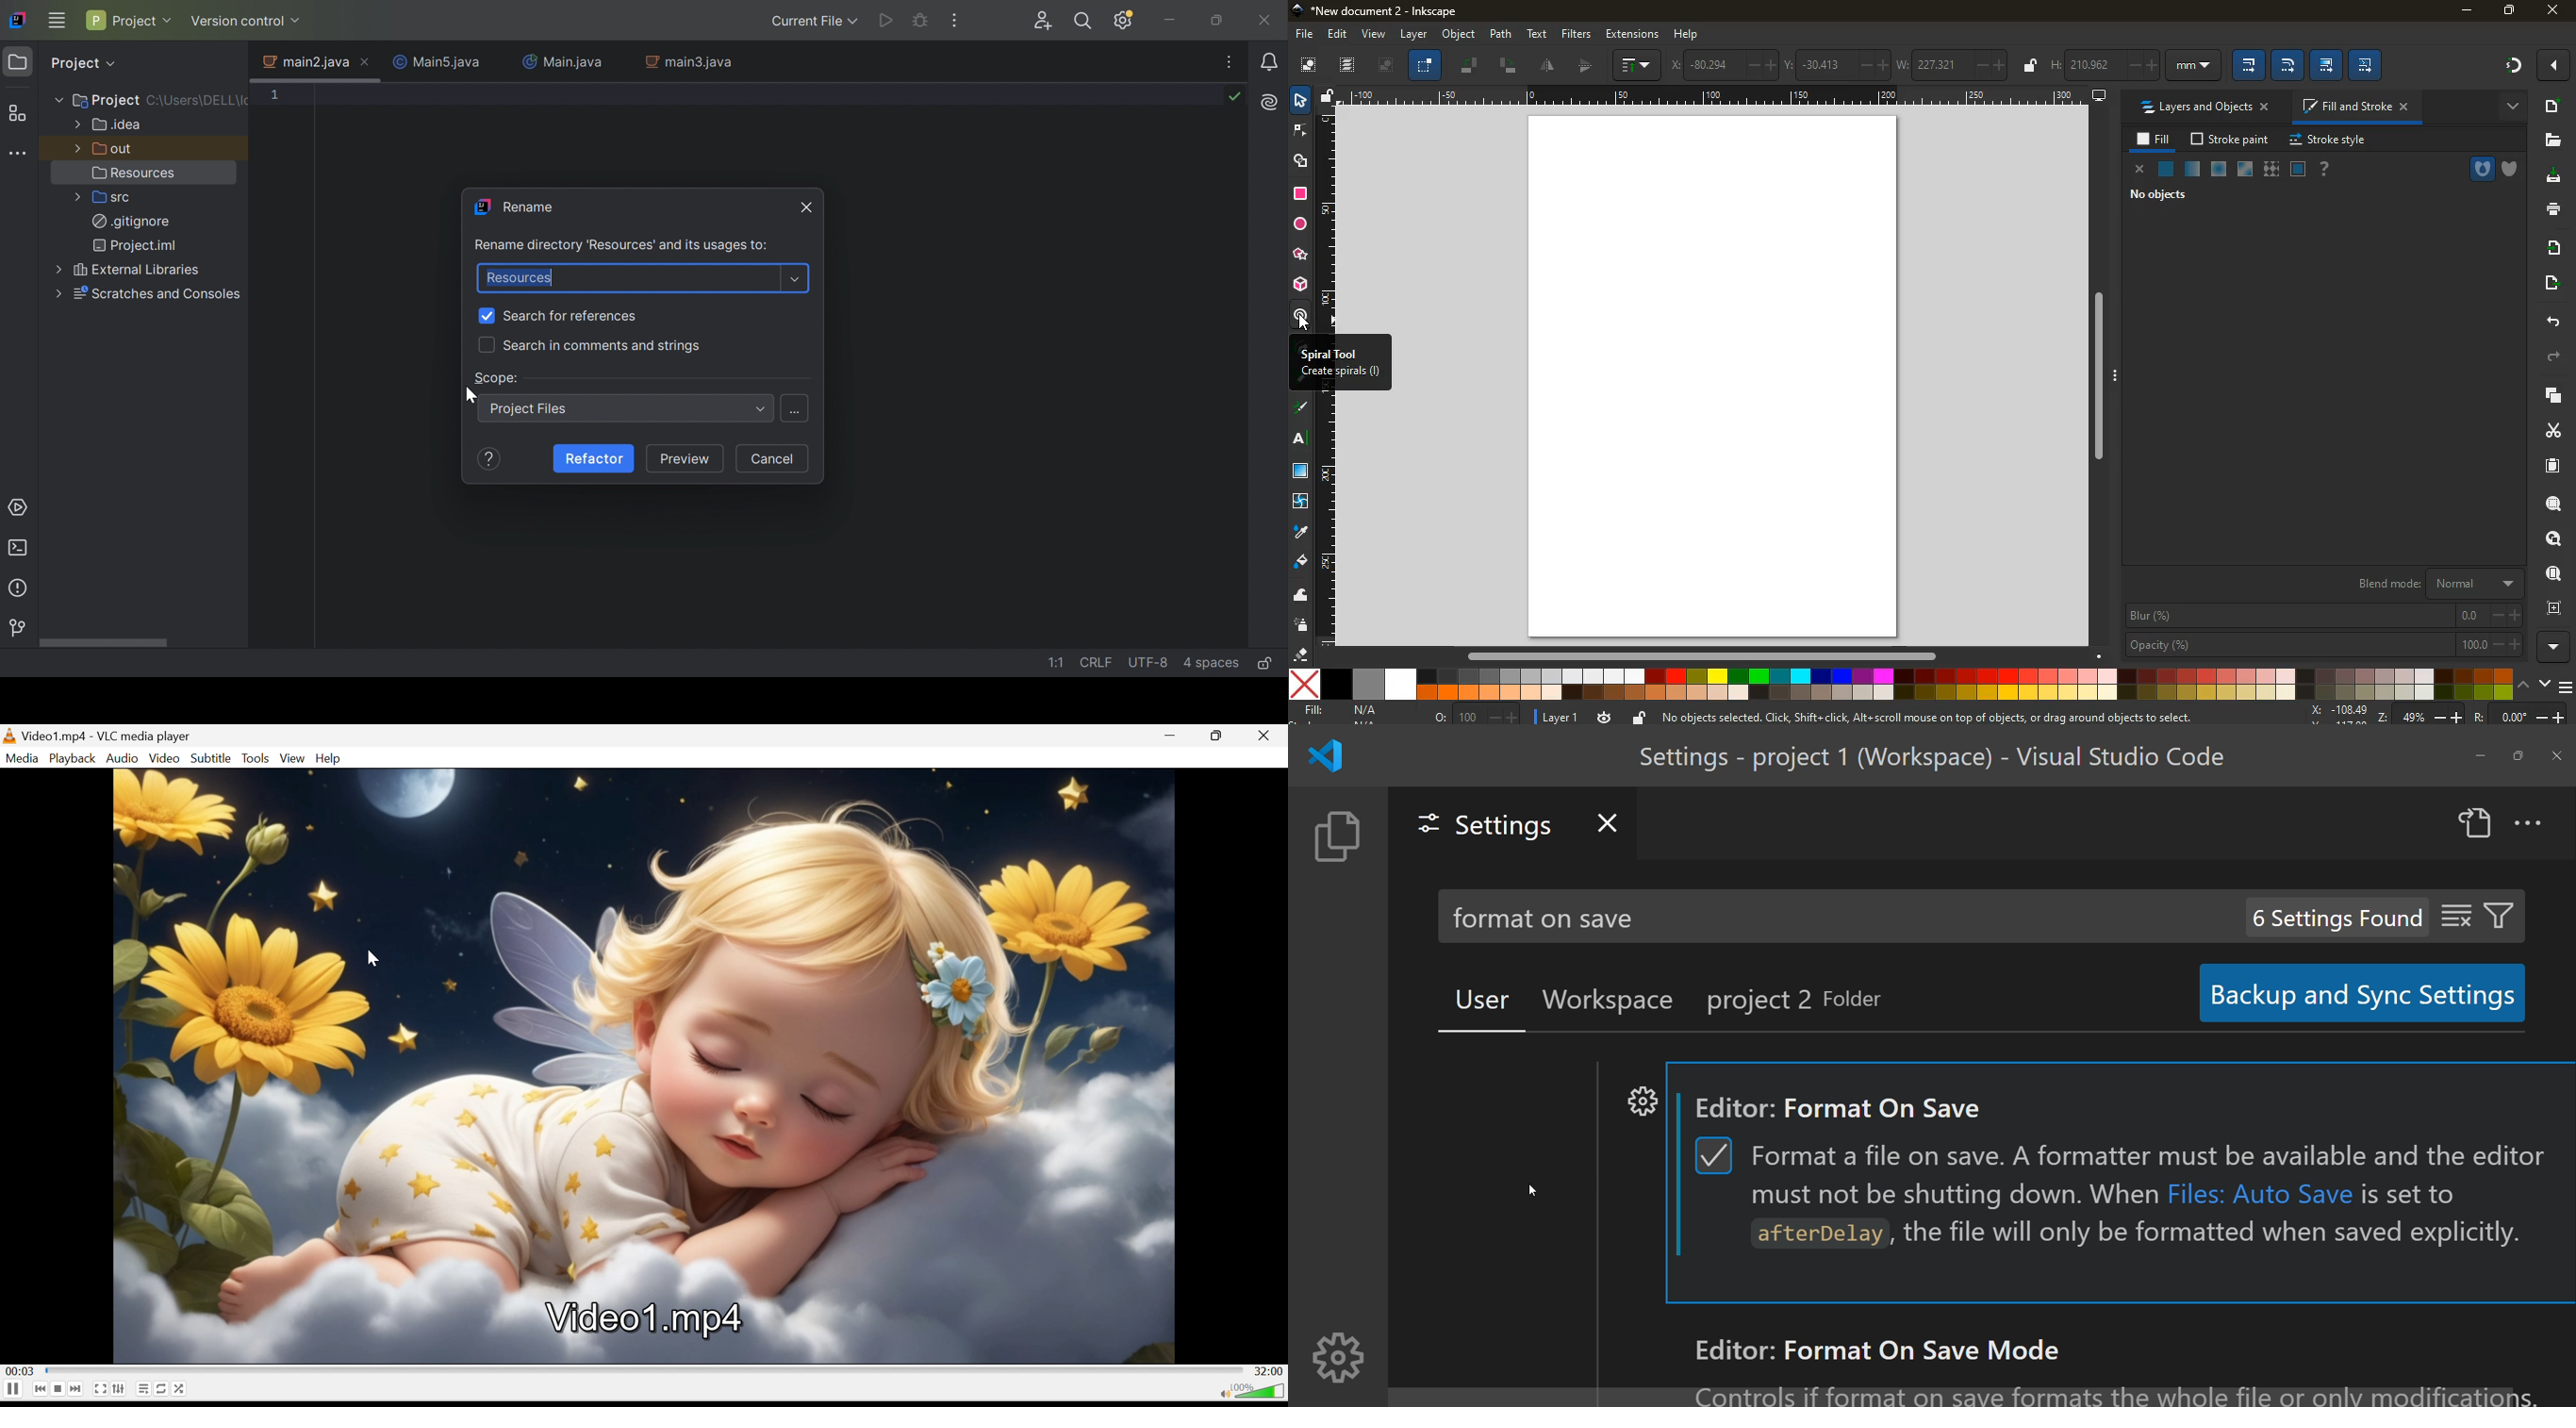 The width and height of the screenshot is (2576, 1428). What do you see at coordinates (604, 346) in the screenshot?
I see `Search in comments and strings` at bounding box center [604, 346].